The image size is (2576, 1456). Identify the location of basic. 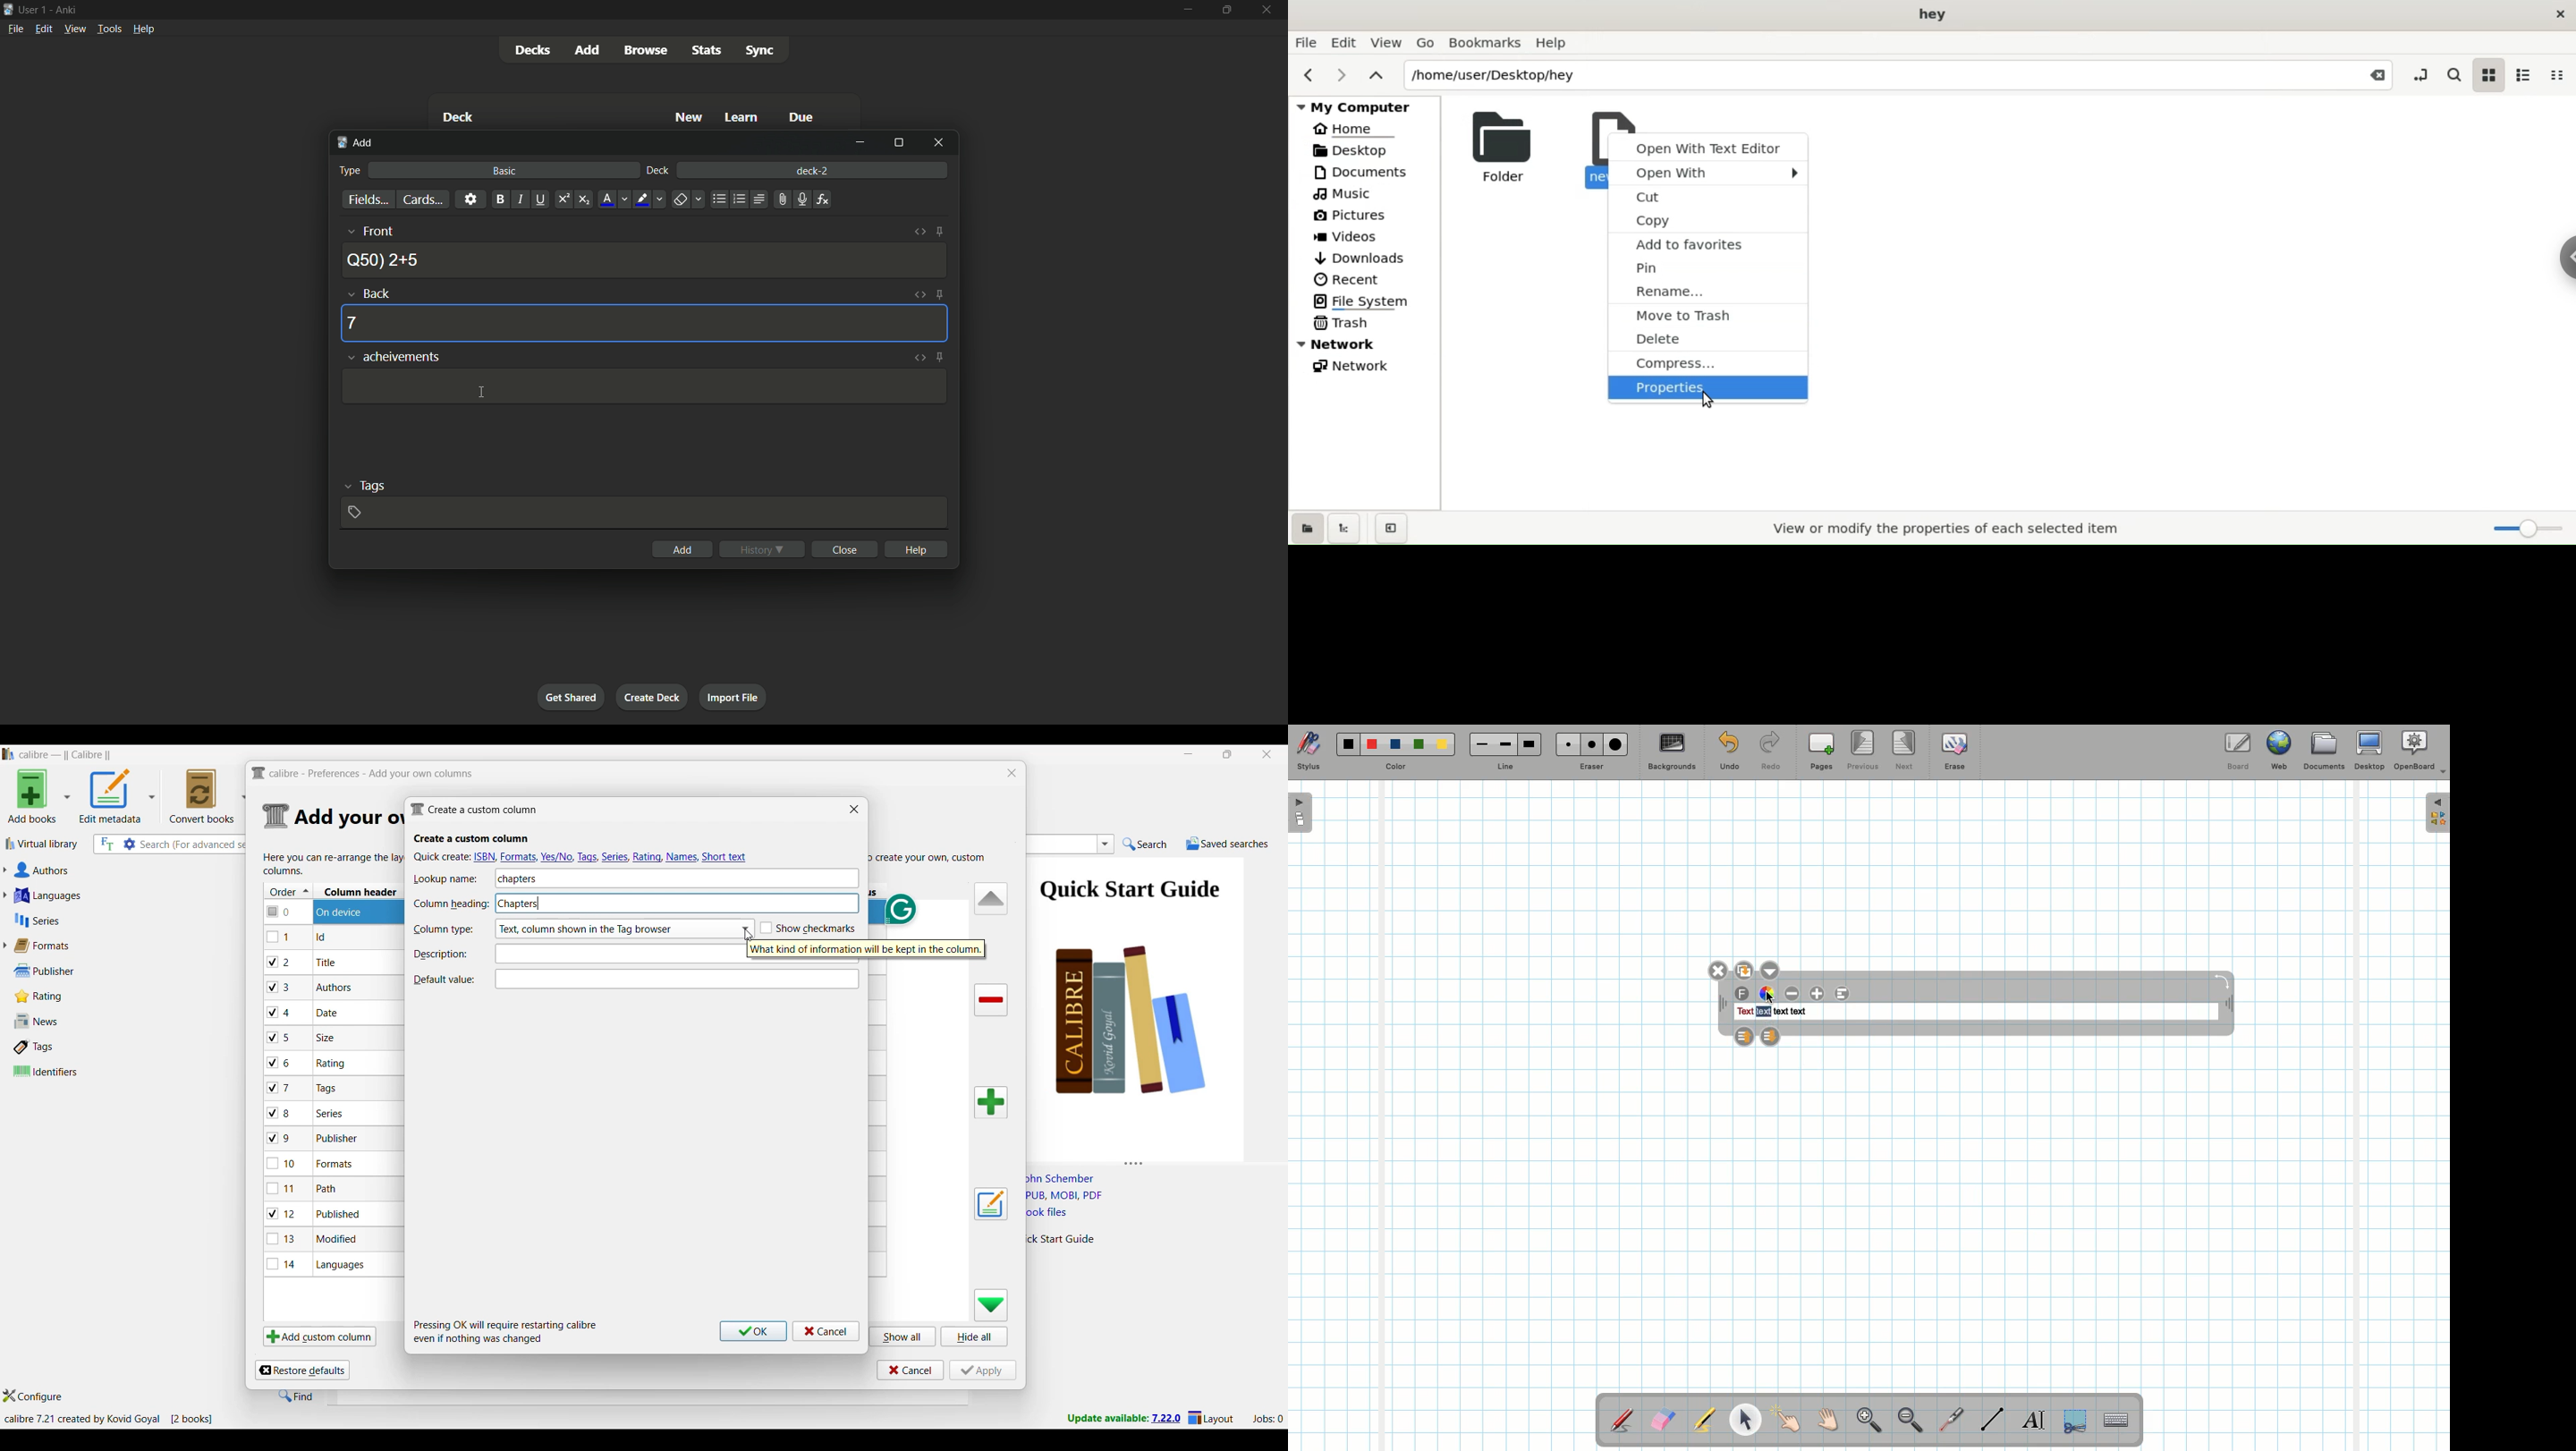
(506, 170).